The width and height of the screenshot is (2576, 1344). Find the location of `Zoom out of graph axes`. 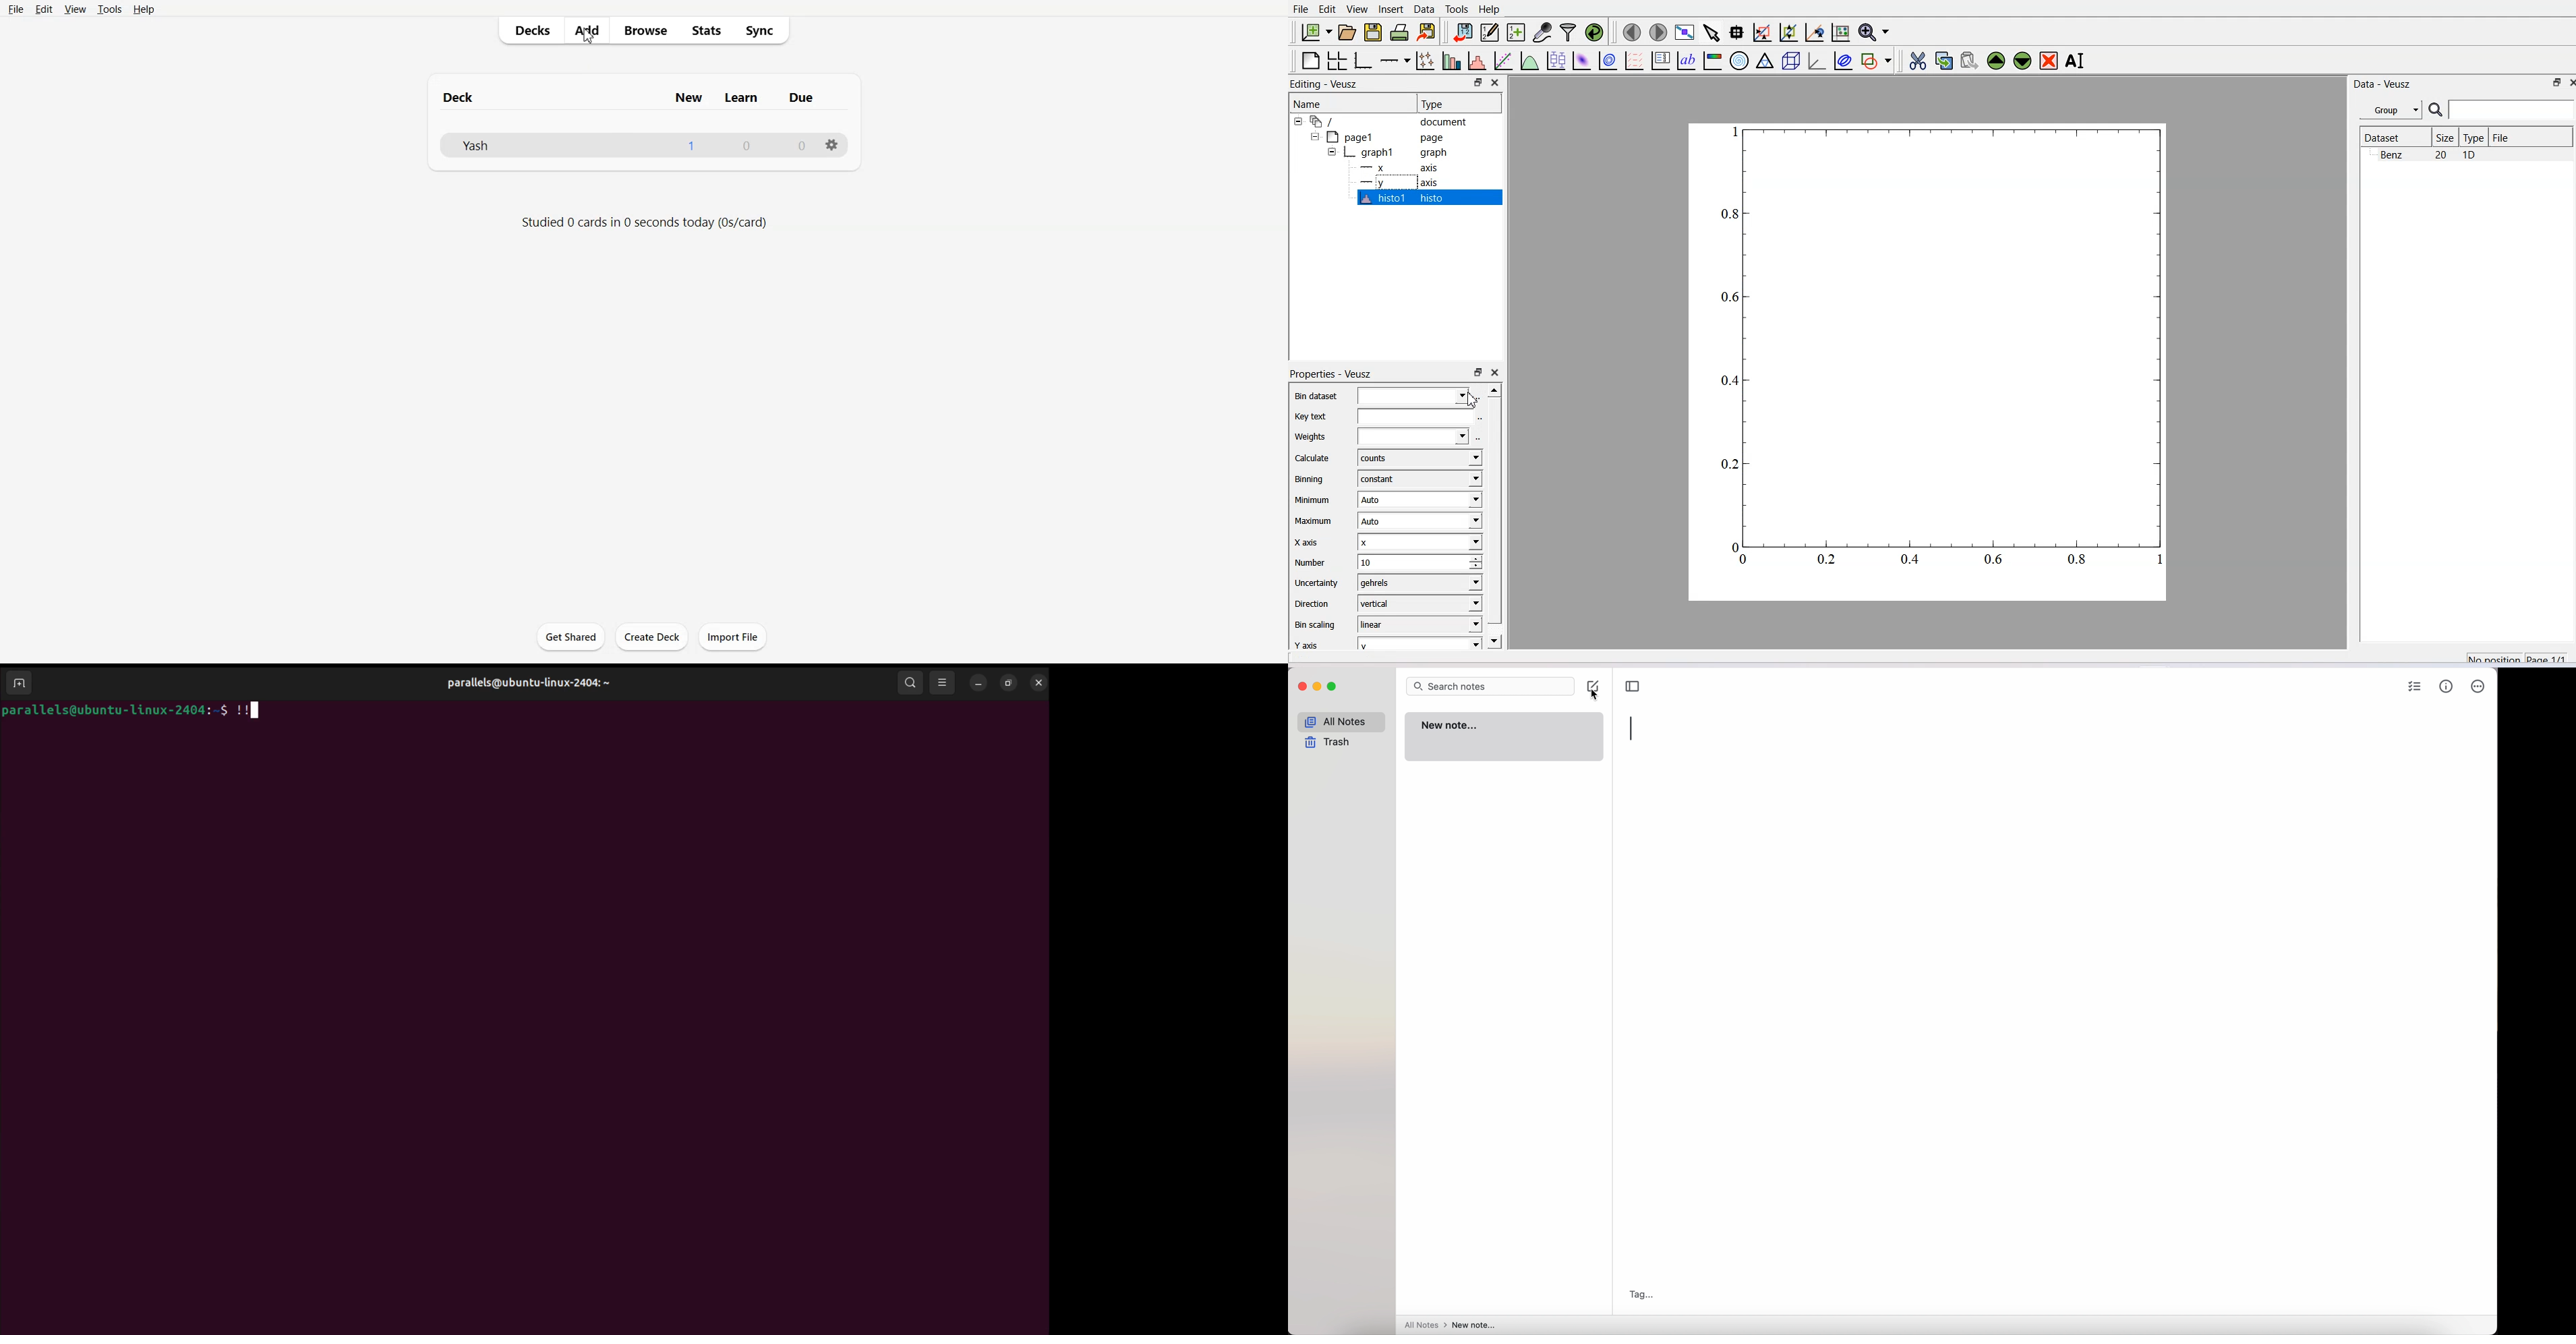

Zoom out of graph axes is located at coordinates (1789, 32).